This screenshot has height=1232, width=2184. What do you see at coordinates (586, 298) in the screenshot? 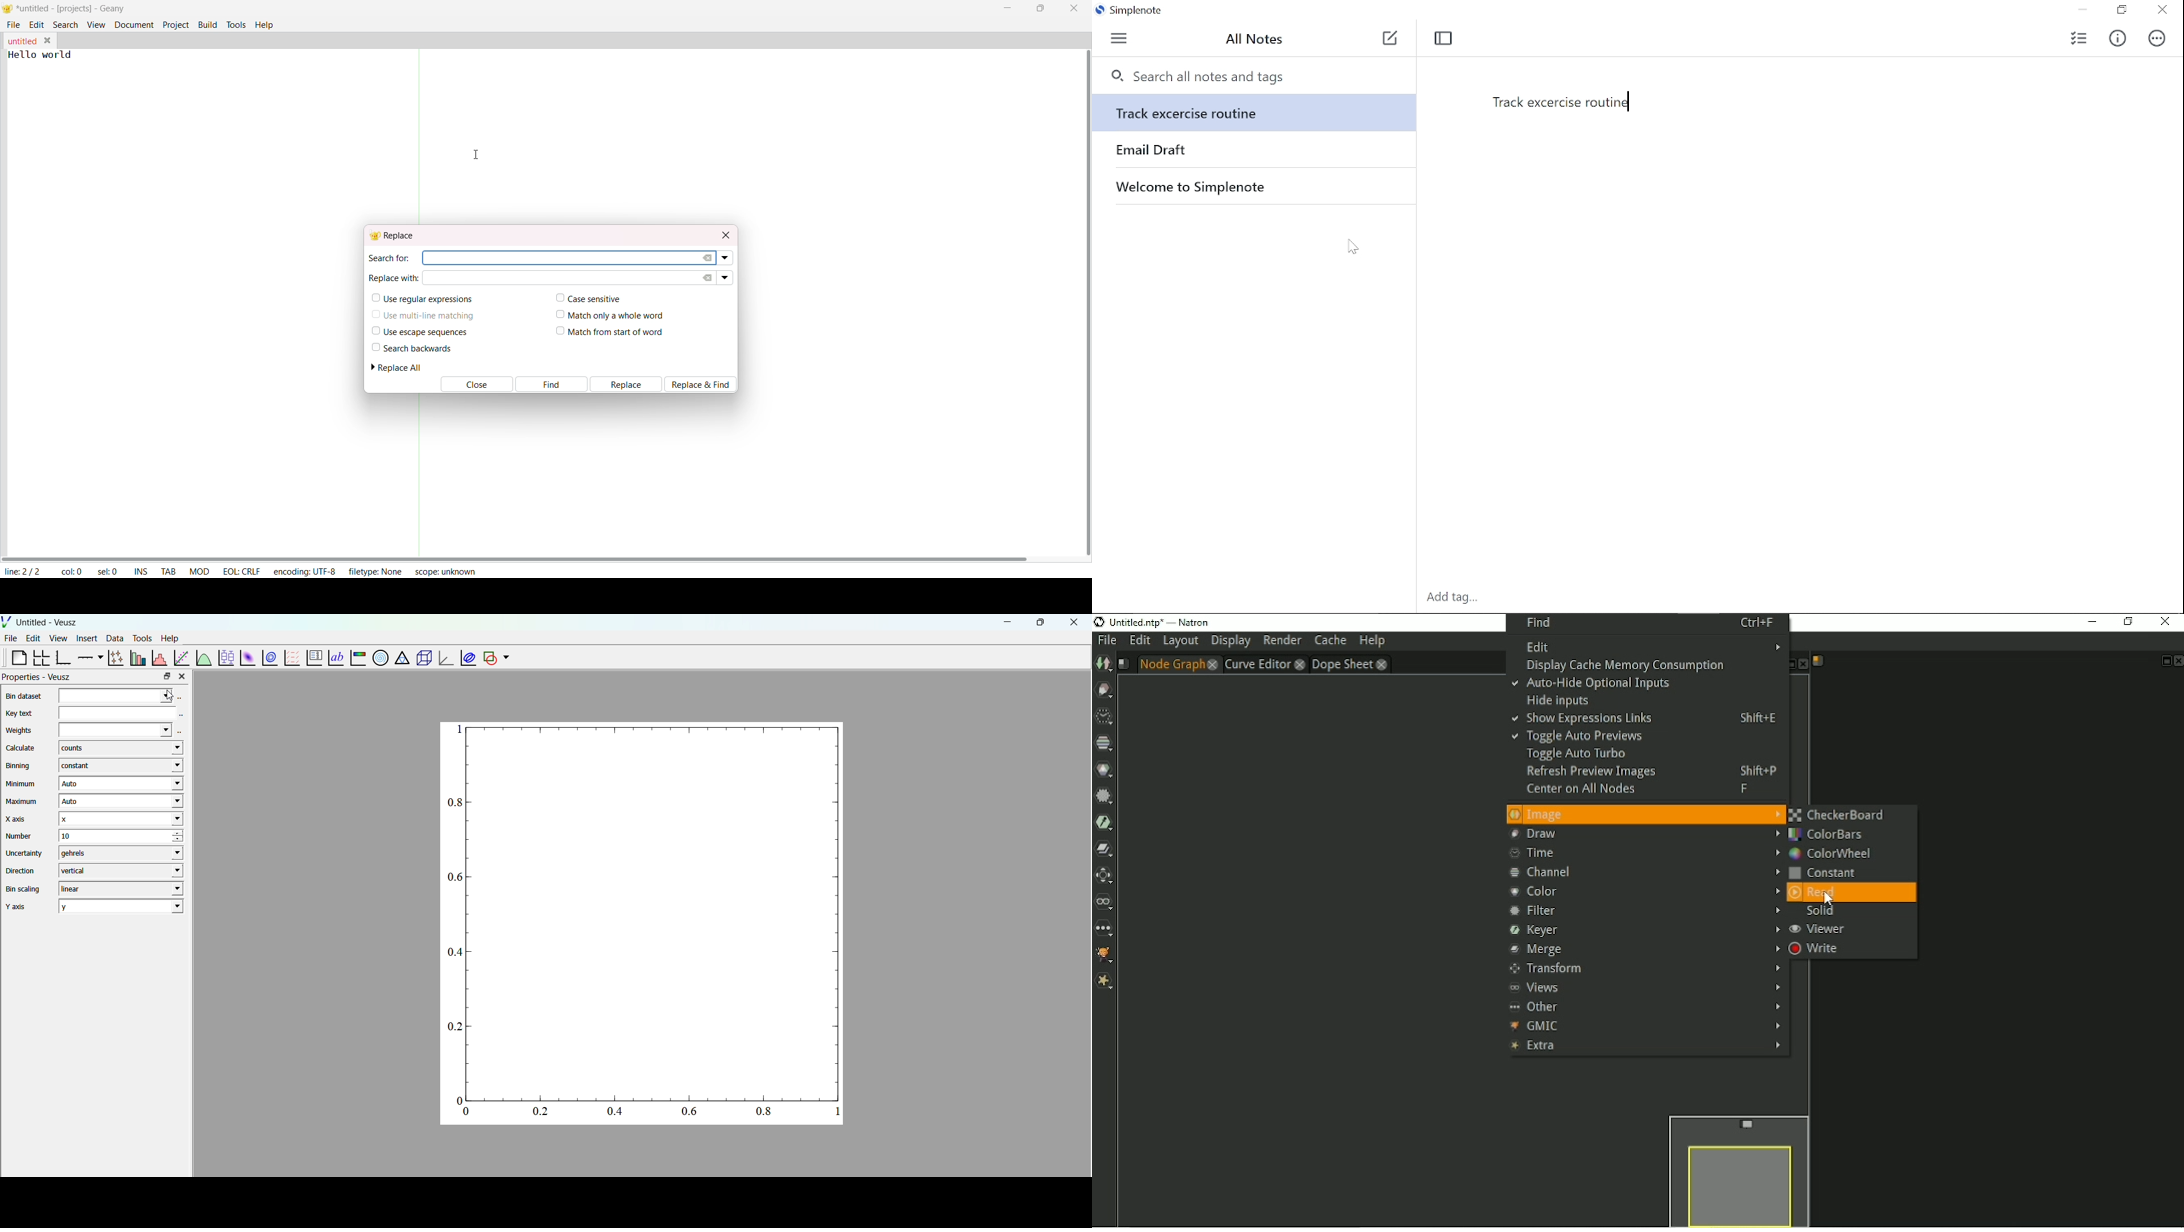
I see `case sensitive` at bounding box center [586, 298].